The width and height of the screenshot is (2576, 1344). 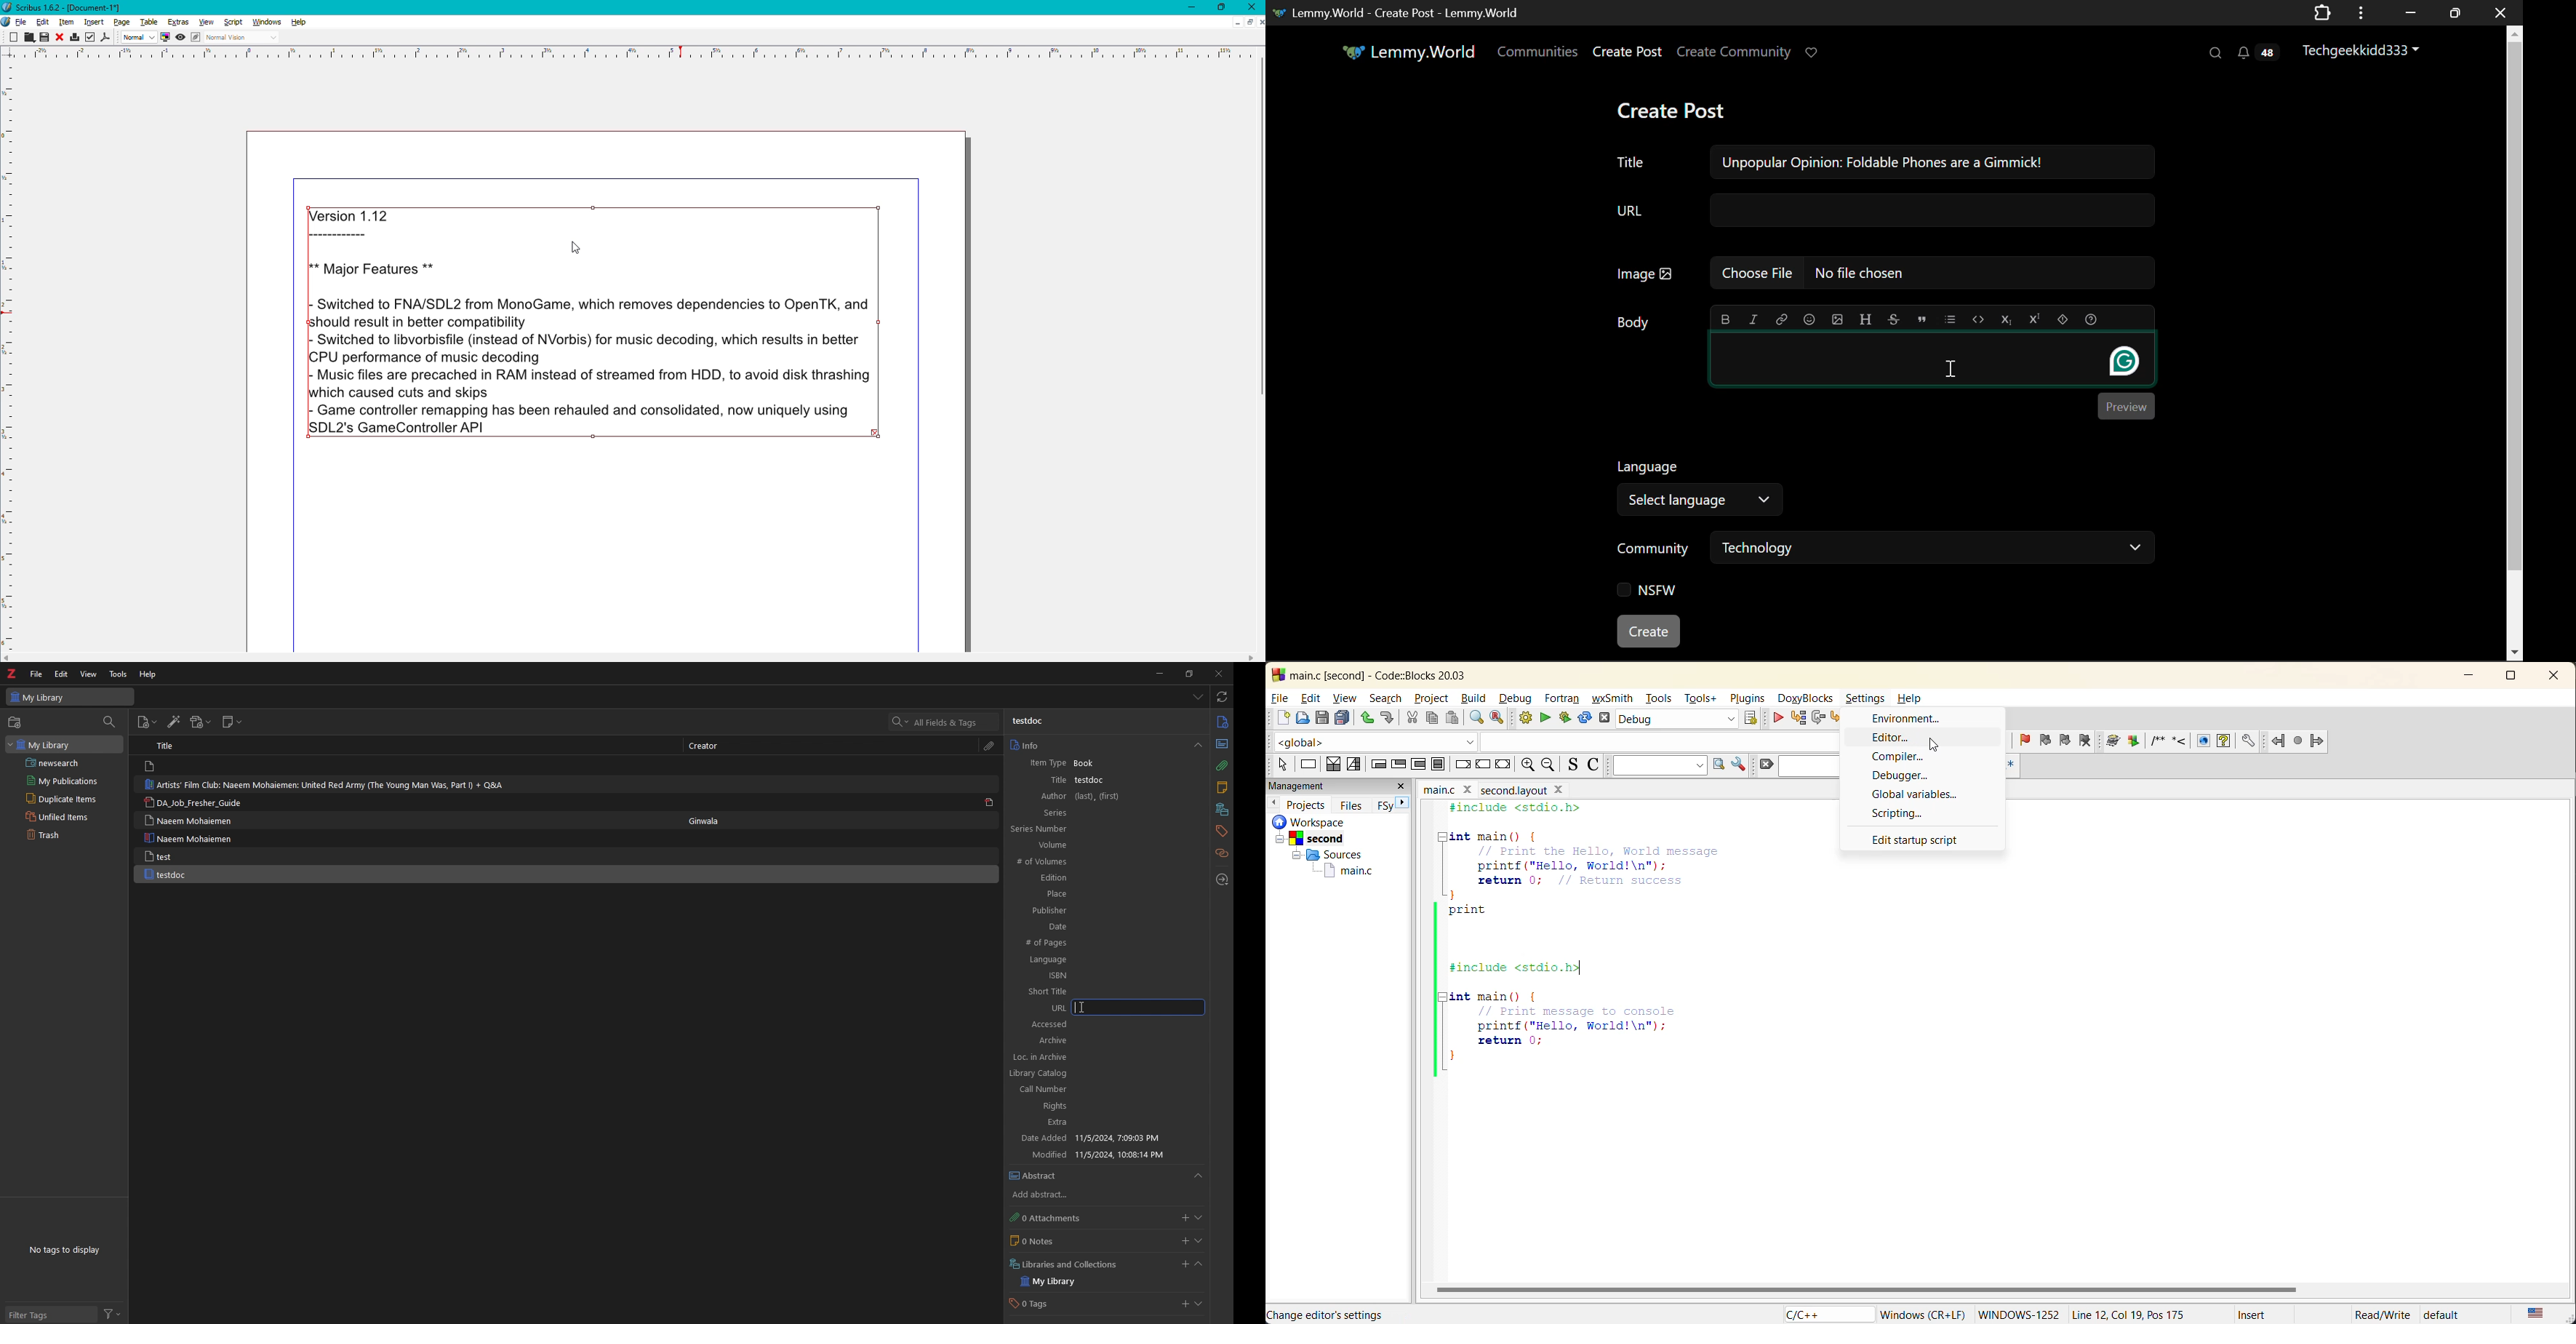 I want to click on collapse, so click(x=1200, y=1264).